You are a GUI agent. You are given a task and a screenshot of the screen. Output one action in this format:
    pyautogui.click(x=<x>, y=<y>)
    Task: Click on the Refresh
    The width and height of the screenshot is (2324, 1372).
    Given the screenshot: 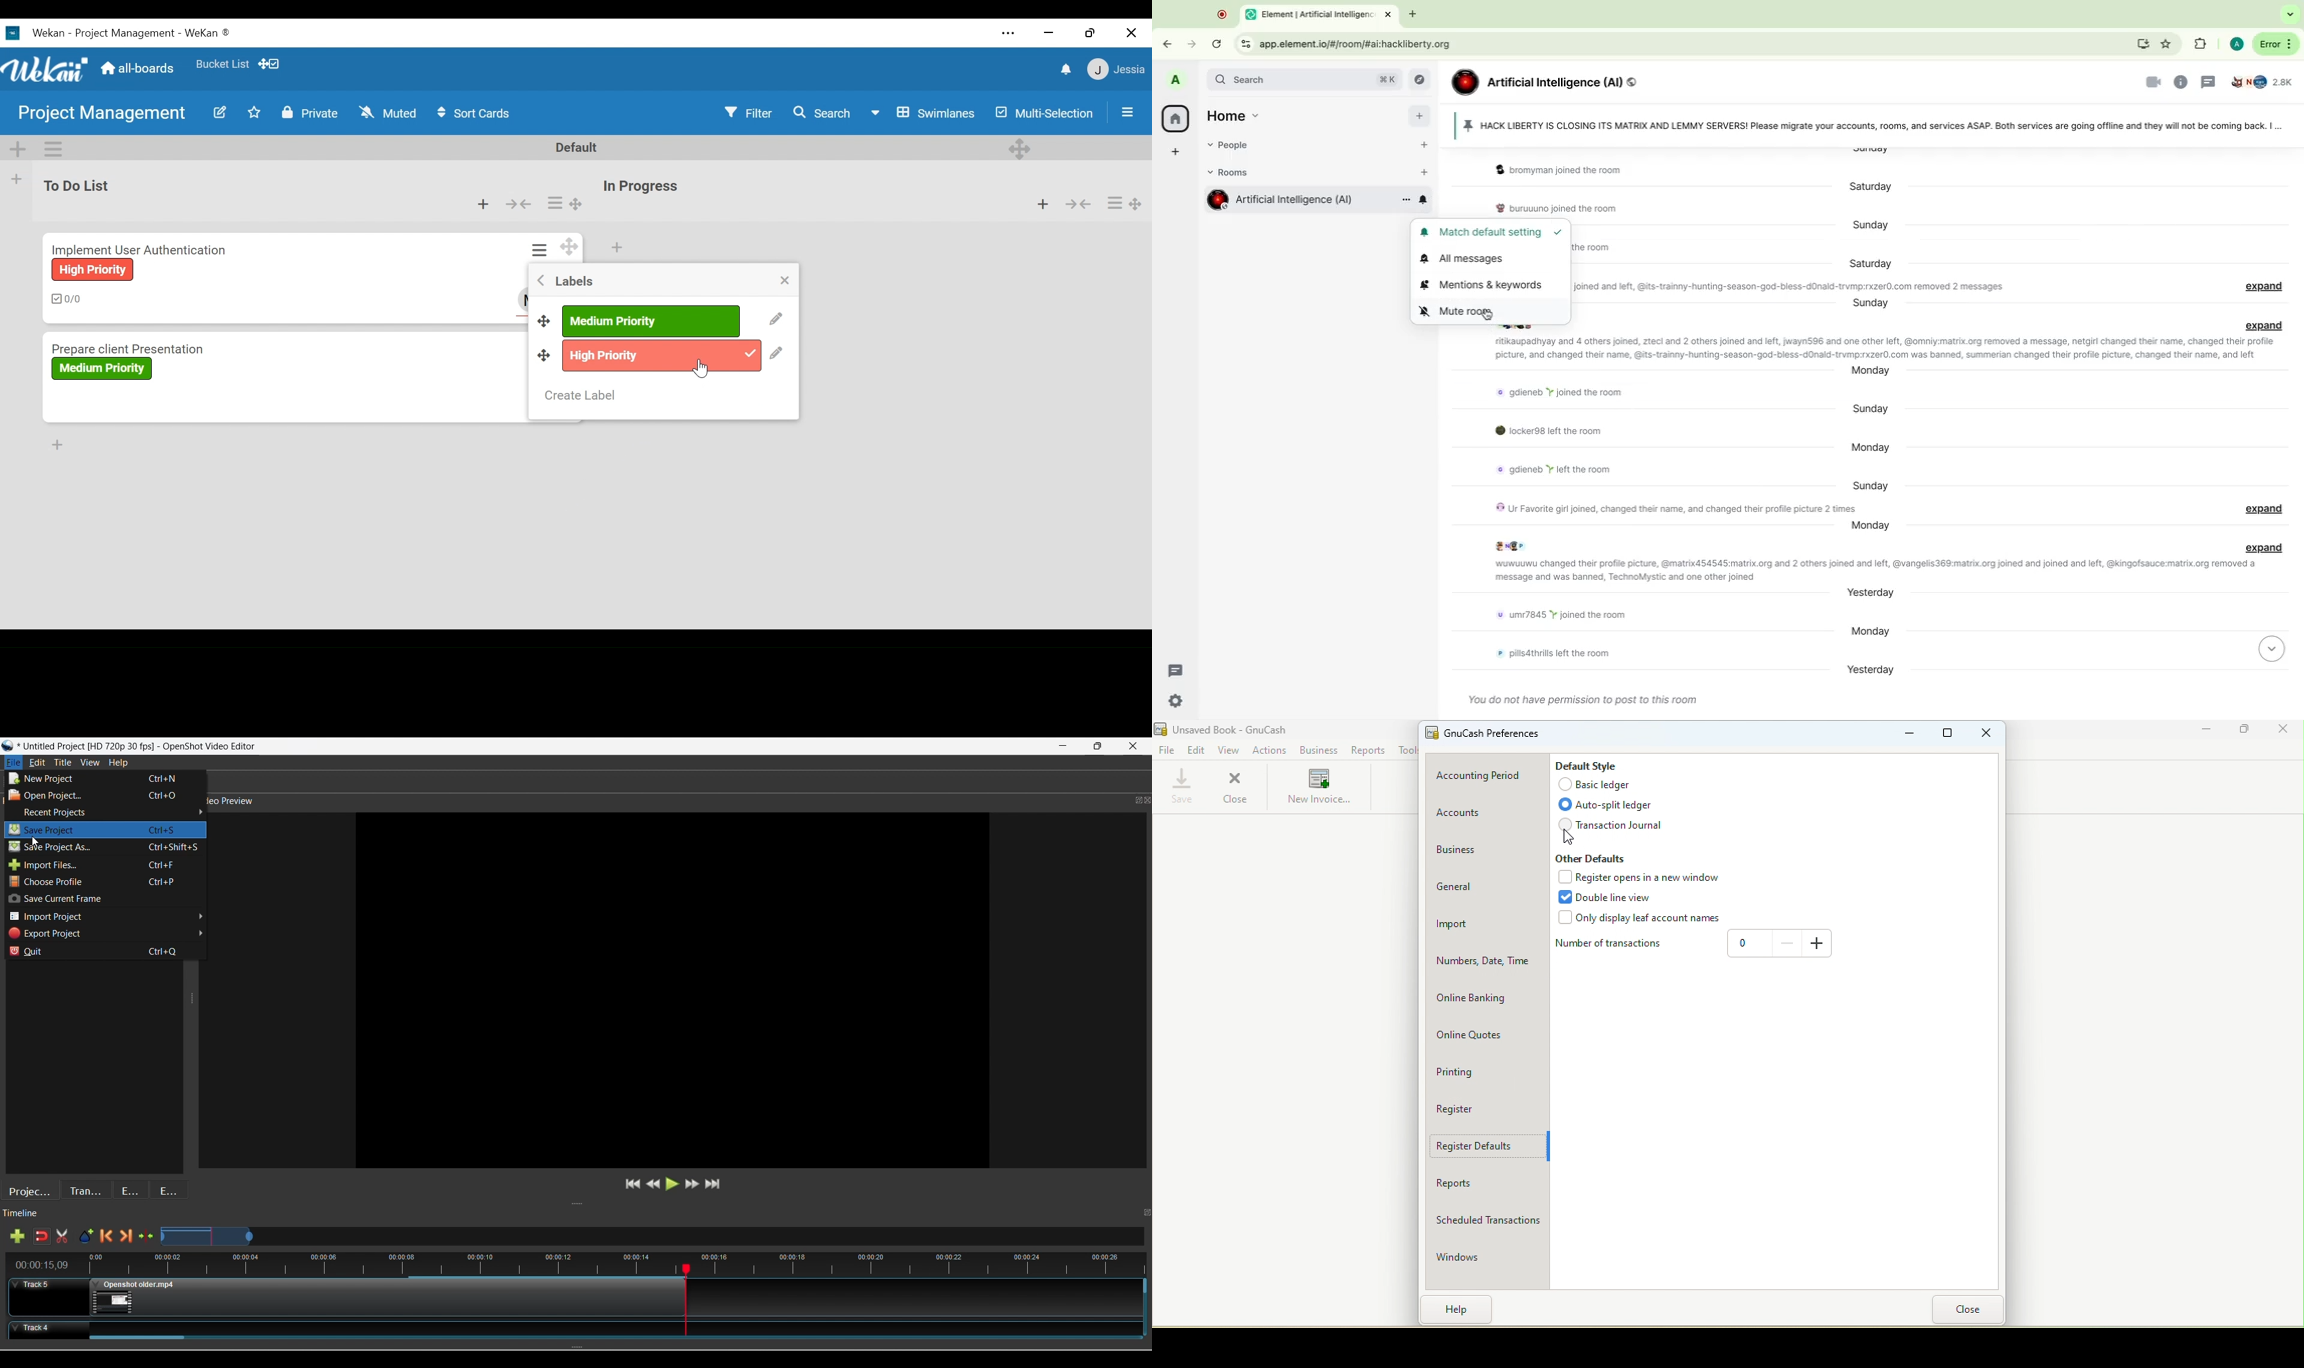 What is the action you would take?
    pyautogui.click(x=1216, y=43)
    